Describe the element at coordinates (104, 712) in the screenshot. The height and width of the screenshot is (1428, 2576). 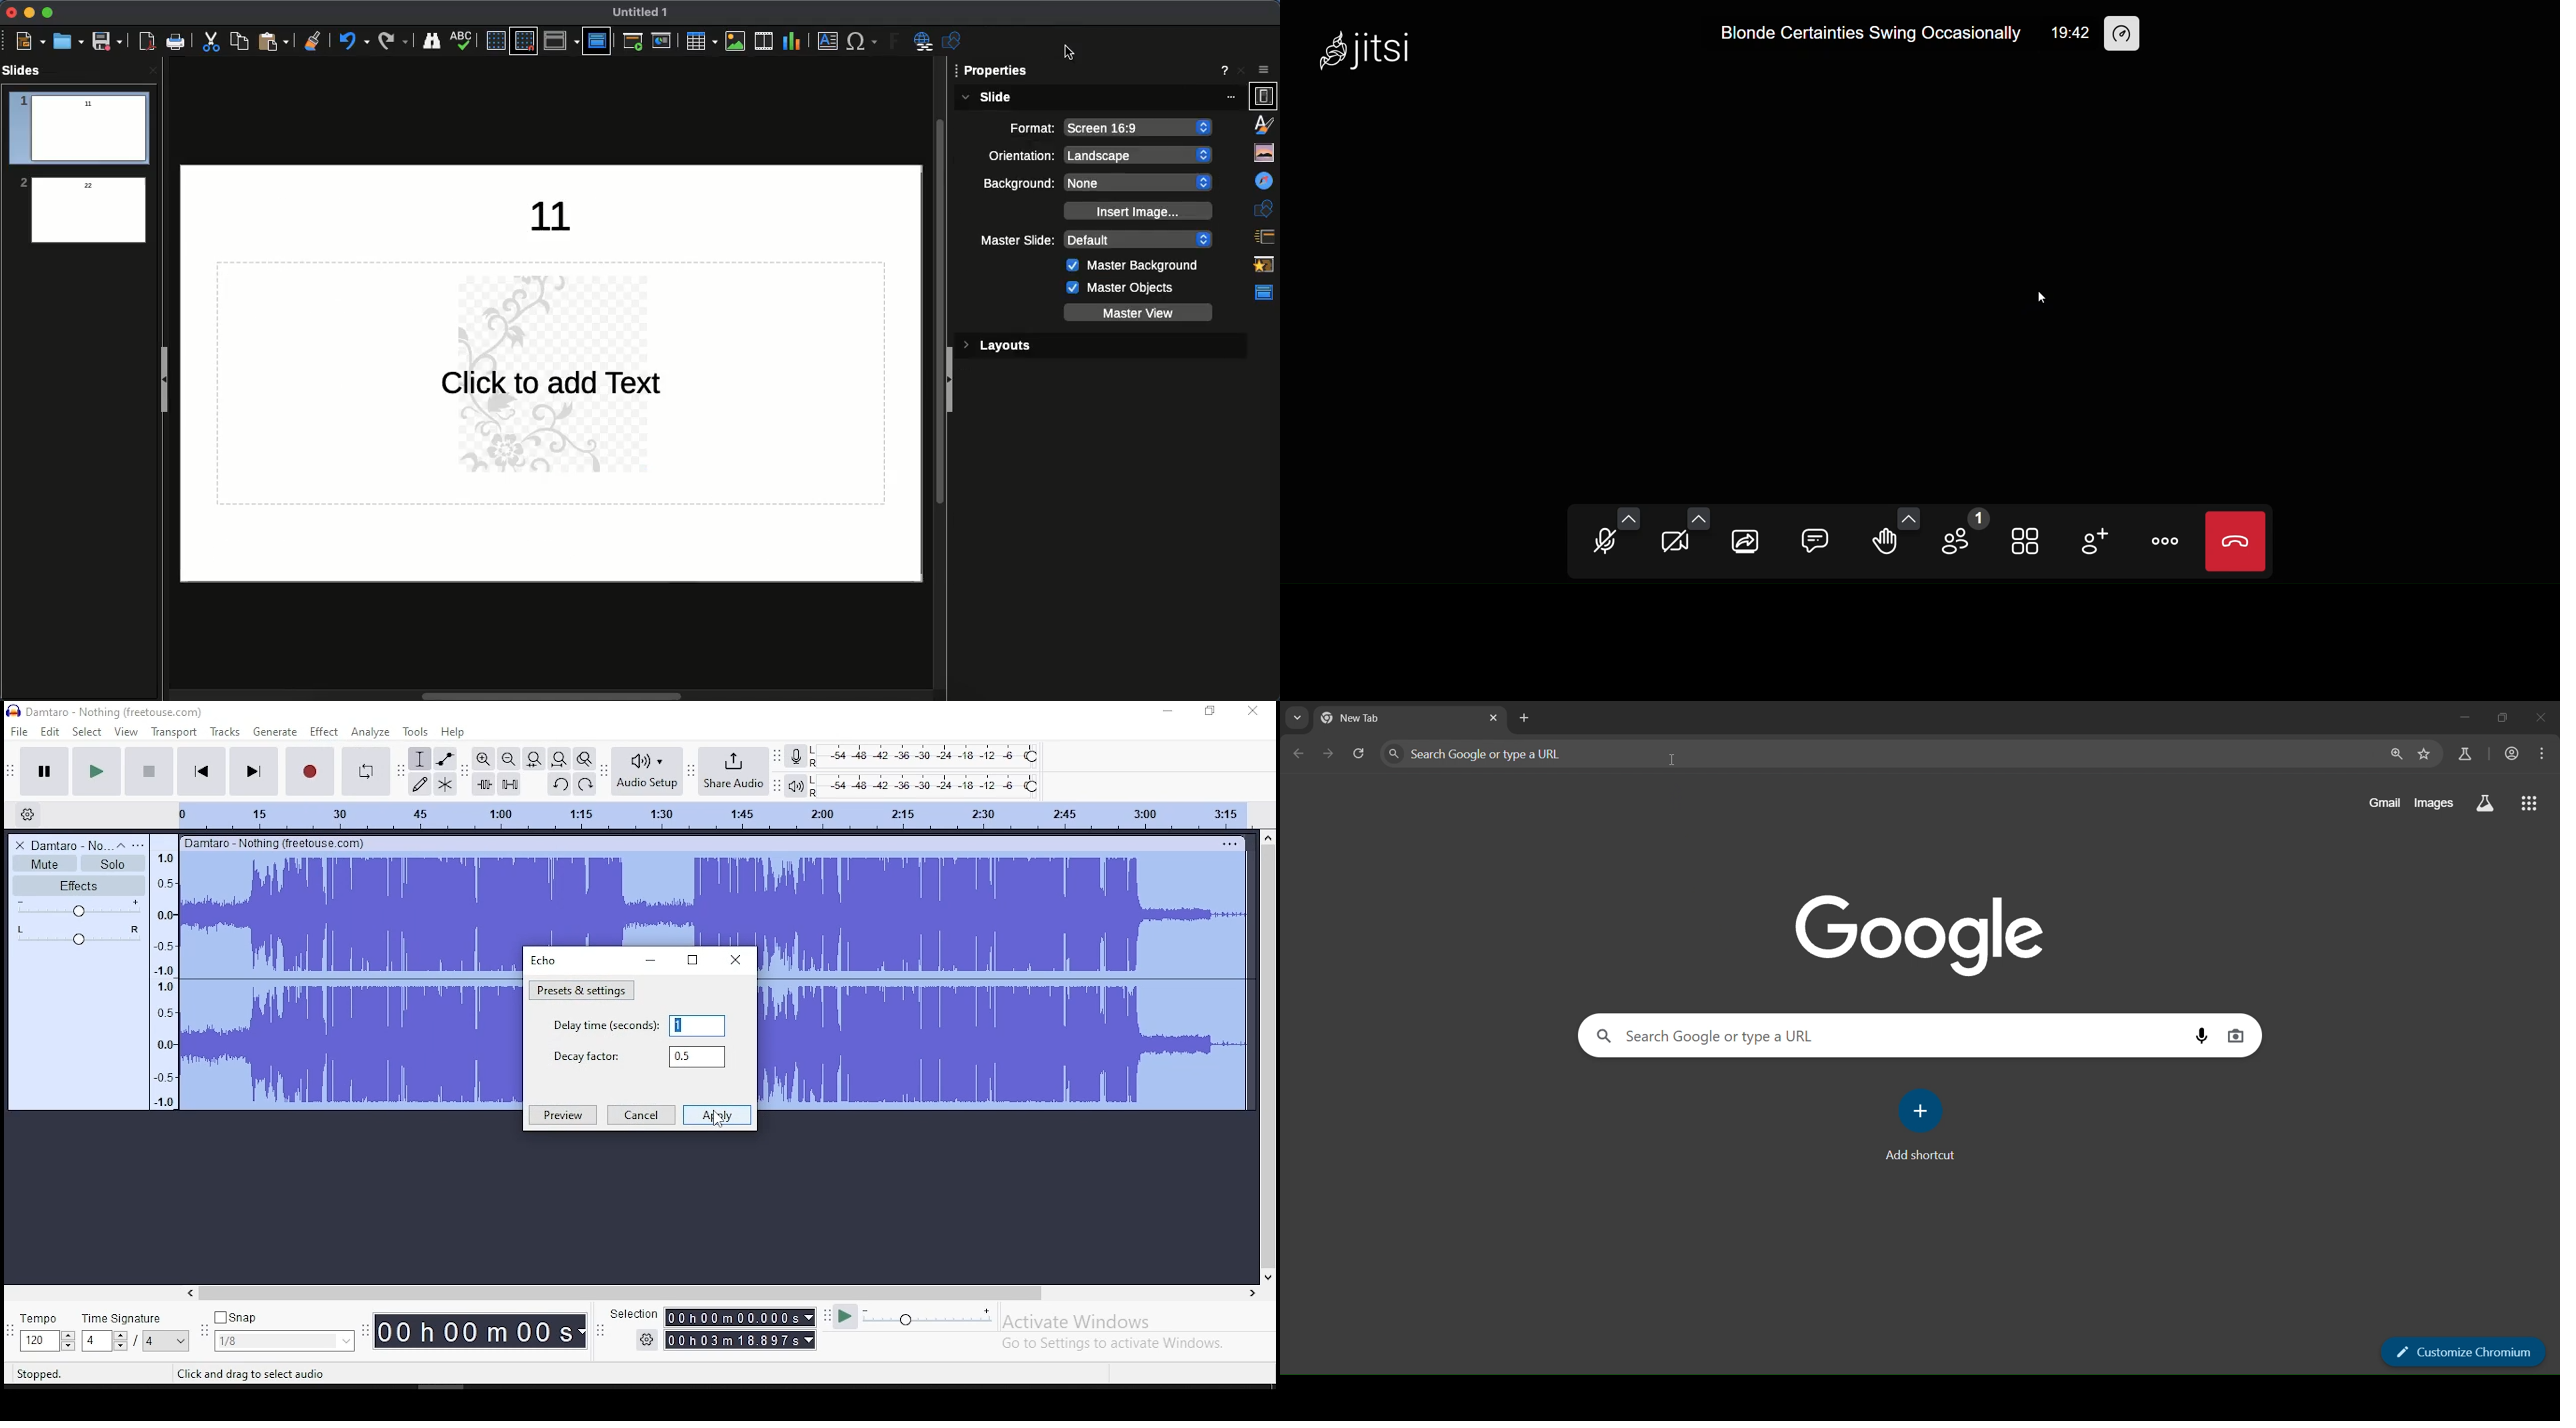
I see `Damtaro - Nothing (freetouse.com)` at that location.